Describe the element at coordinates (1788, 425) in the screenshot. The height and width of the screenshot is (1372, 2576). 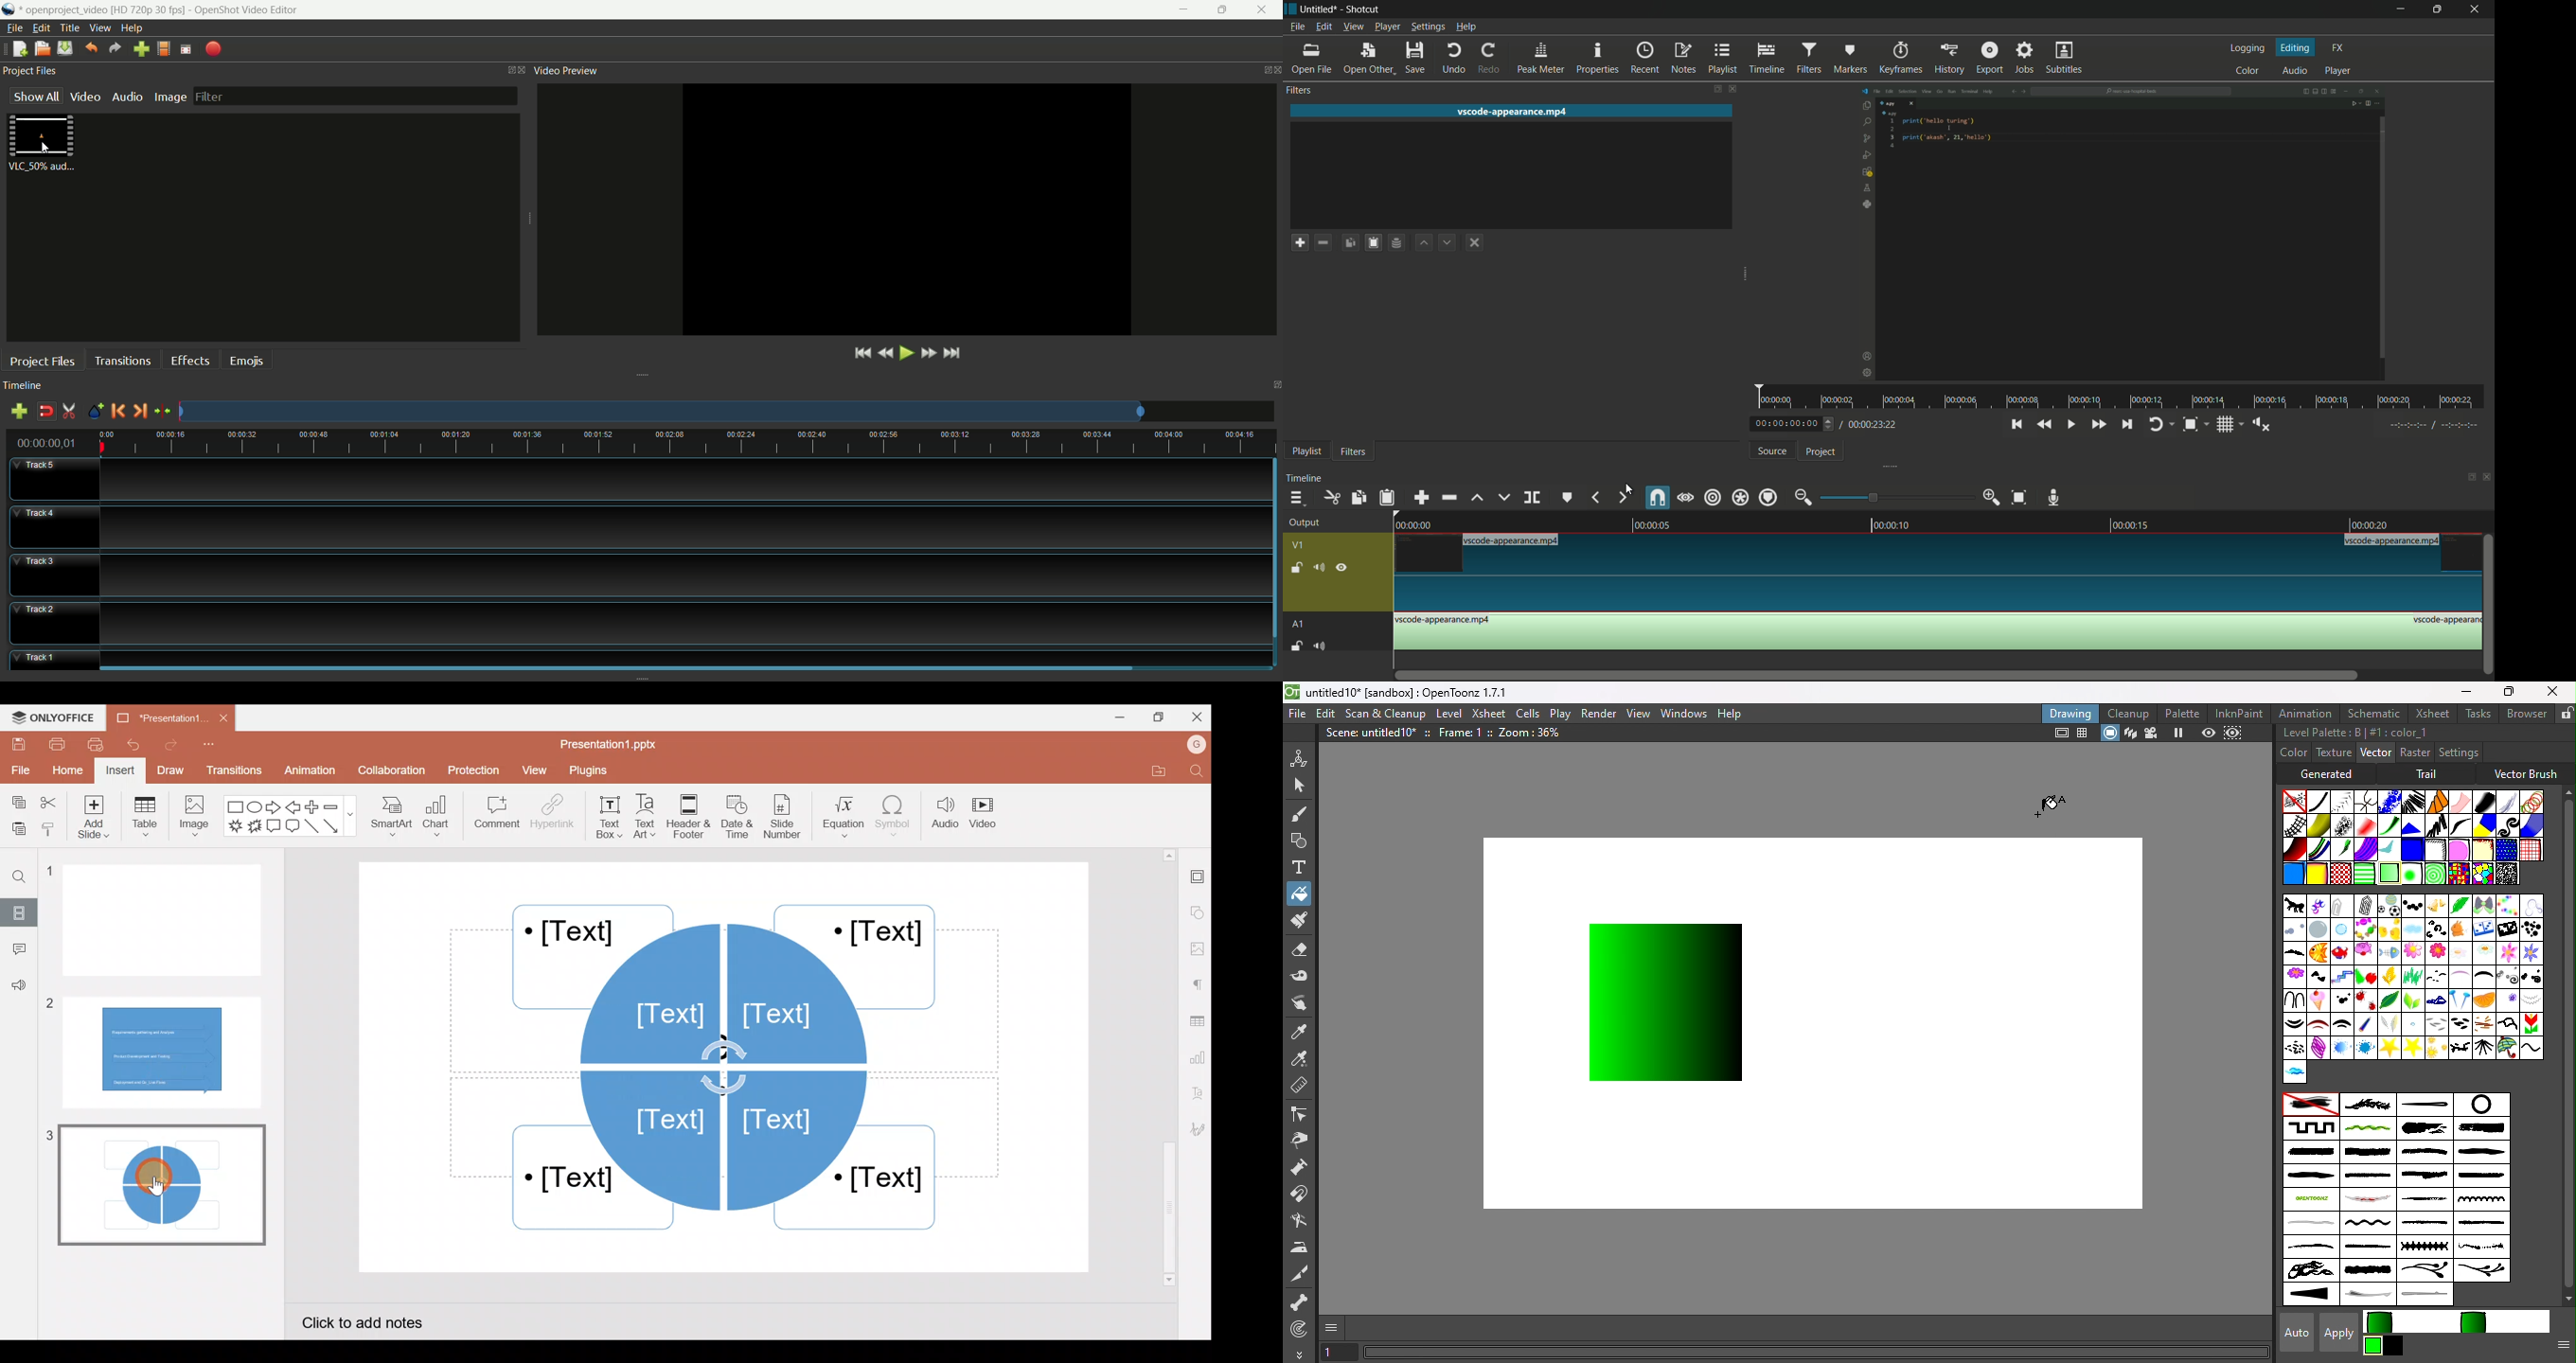
I see `current time` at that location.